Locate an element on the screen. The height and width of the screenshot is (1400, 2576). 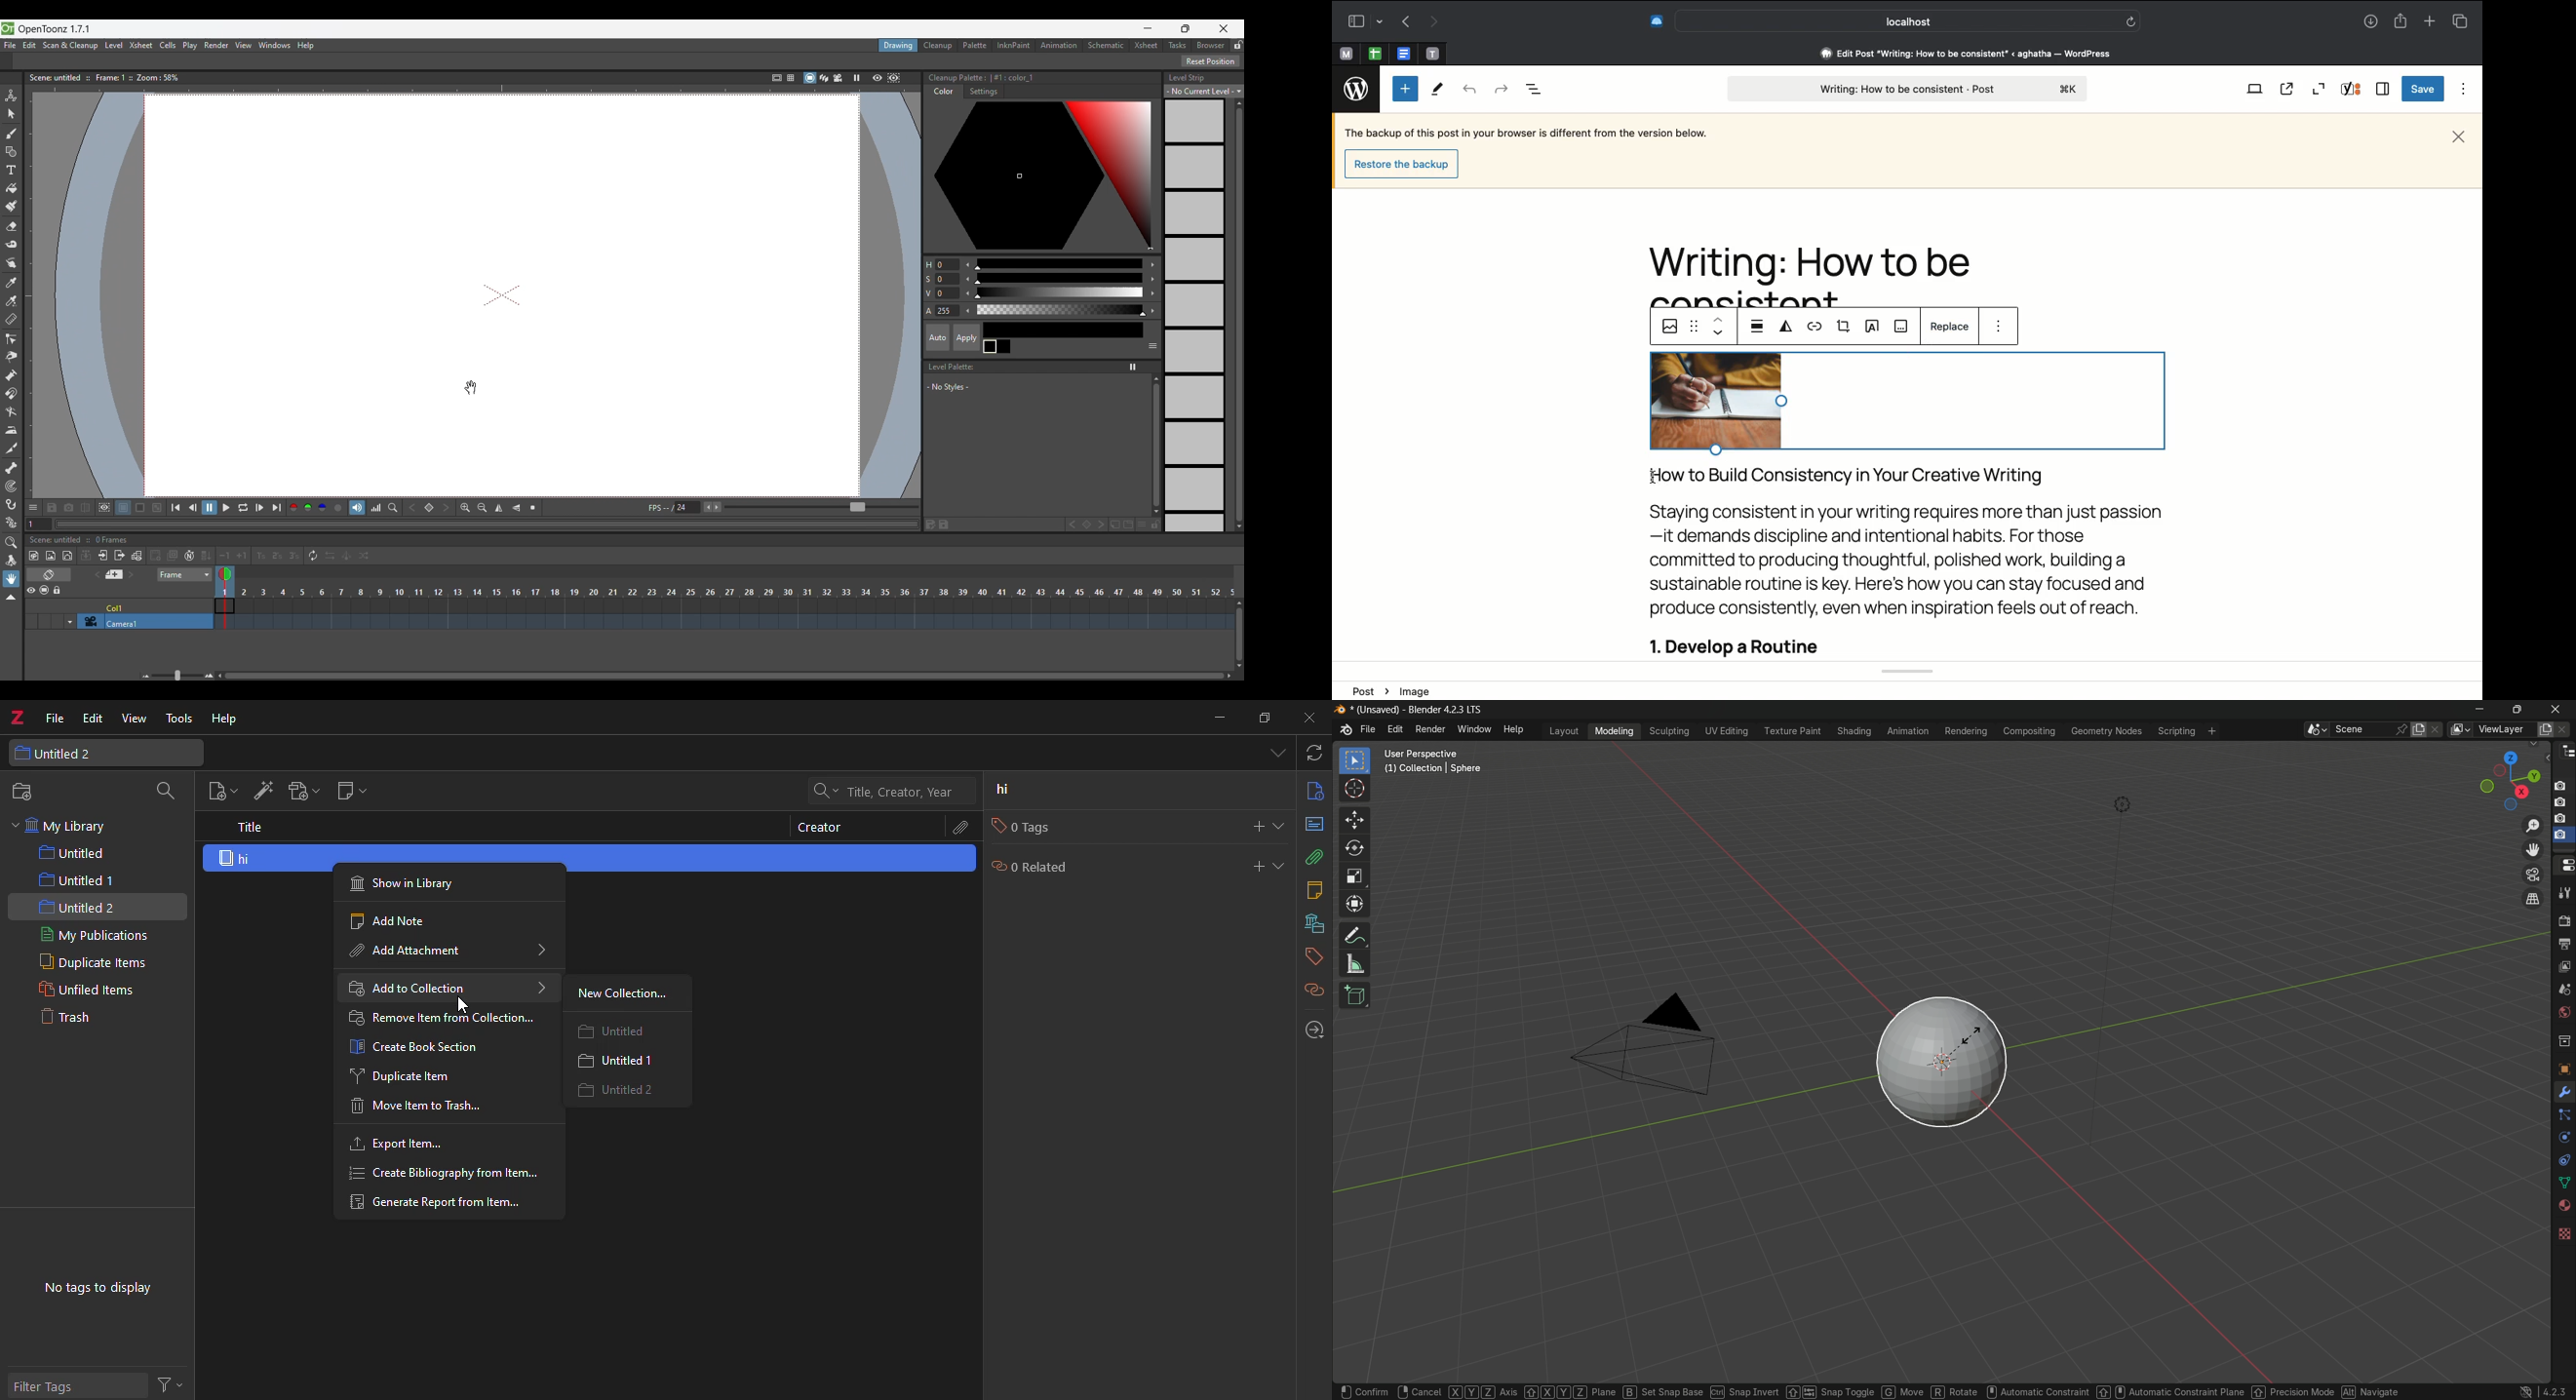
shading menu is located at coordinates (1852, 730).